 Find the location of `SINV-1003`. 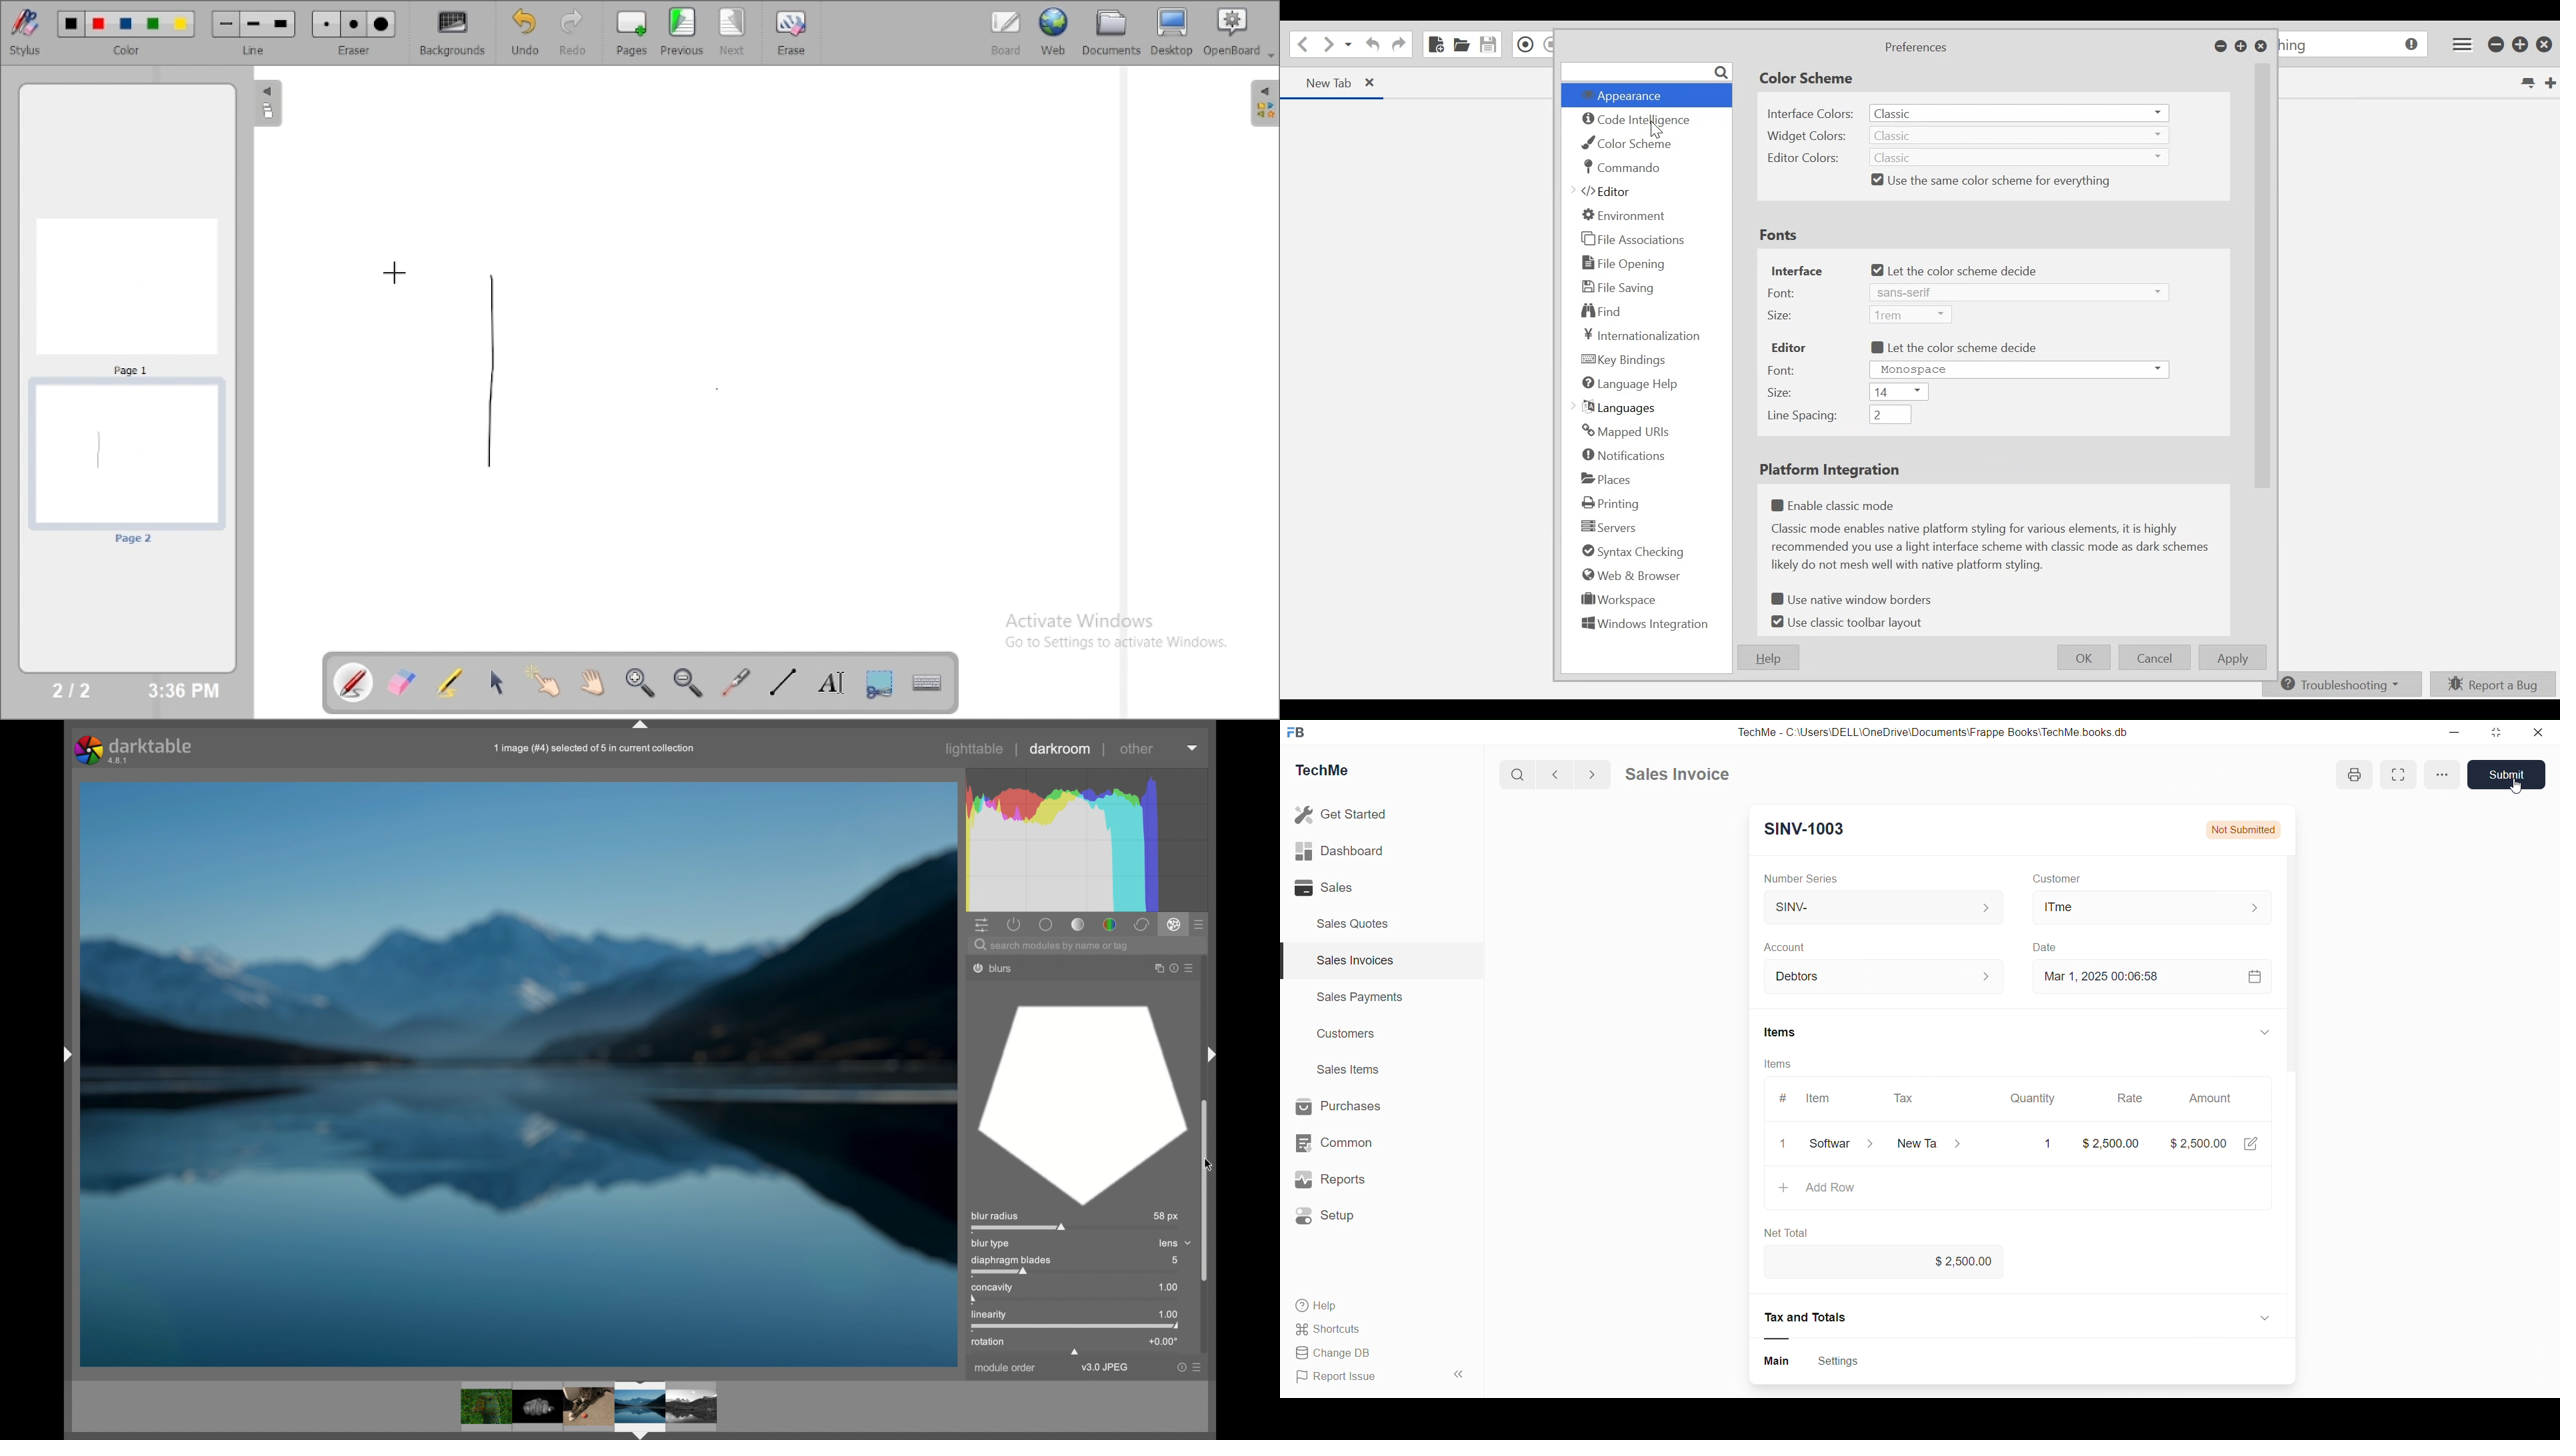

SINV-1003 is located at coordinates (1809, 831).